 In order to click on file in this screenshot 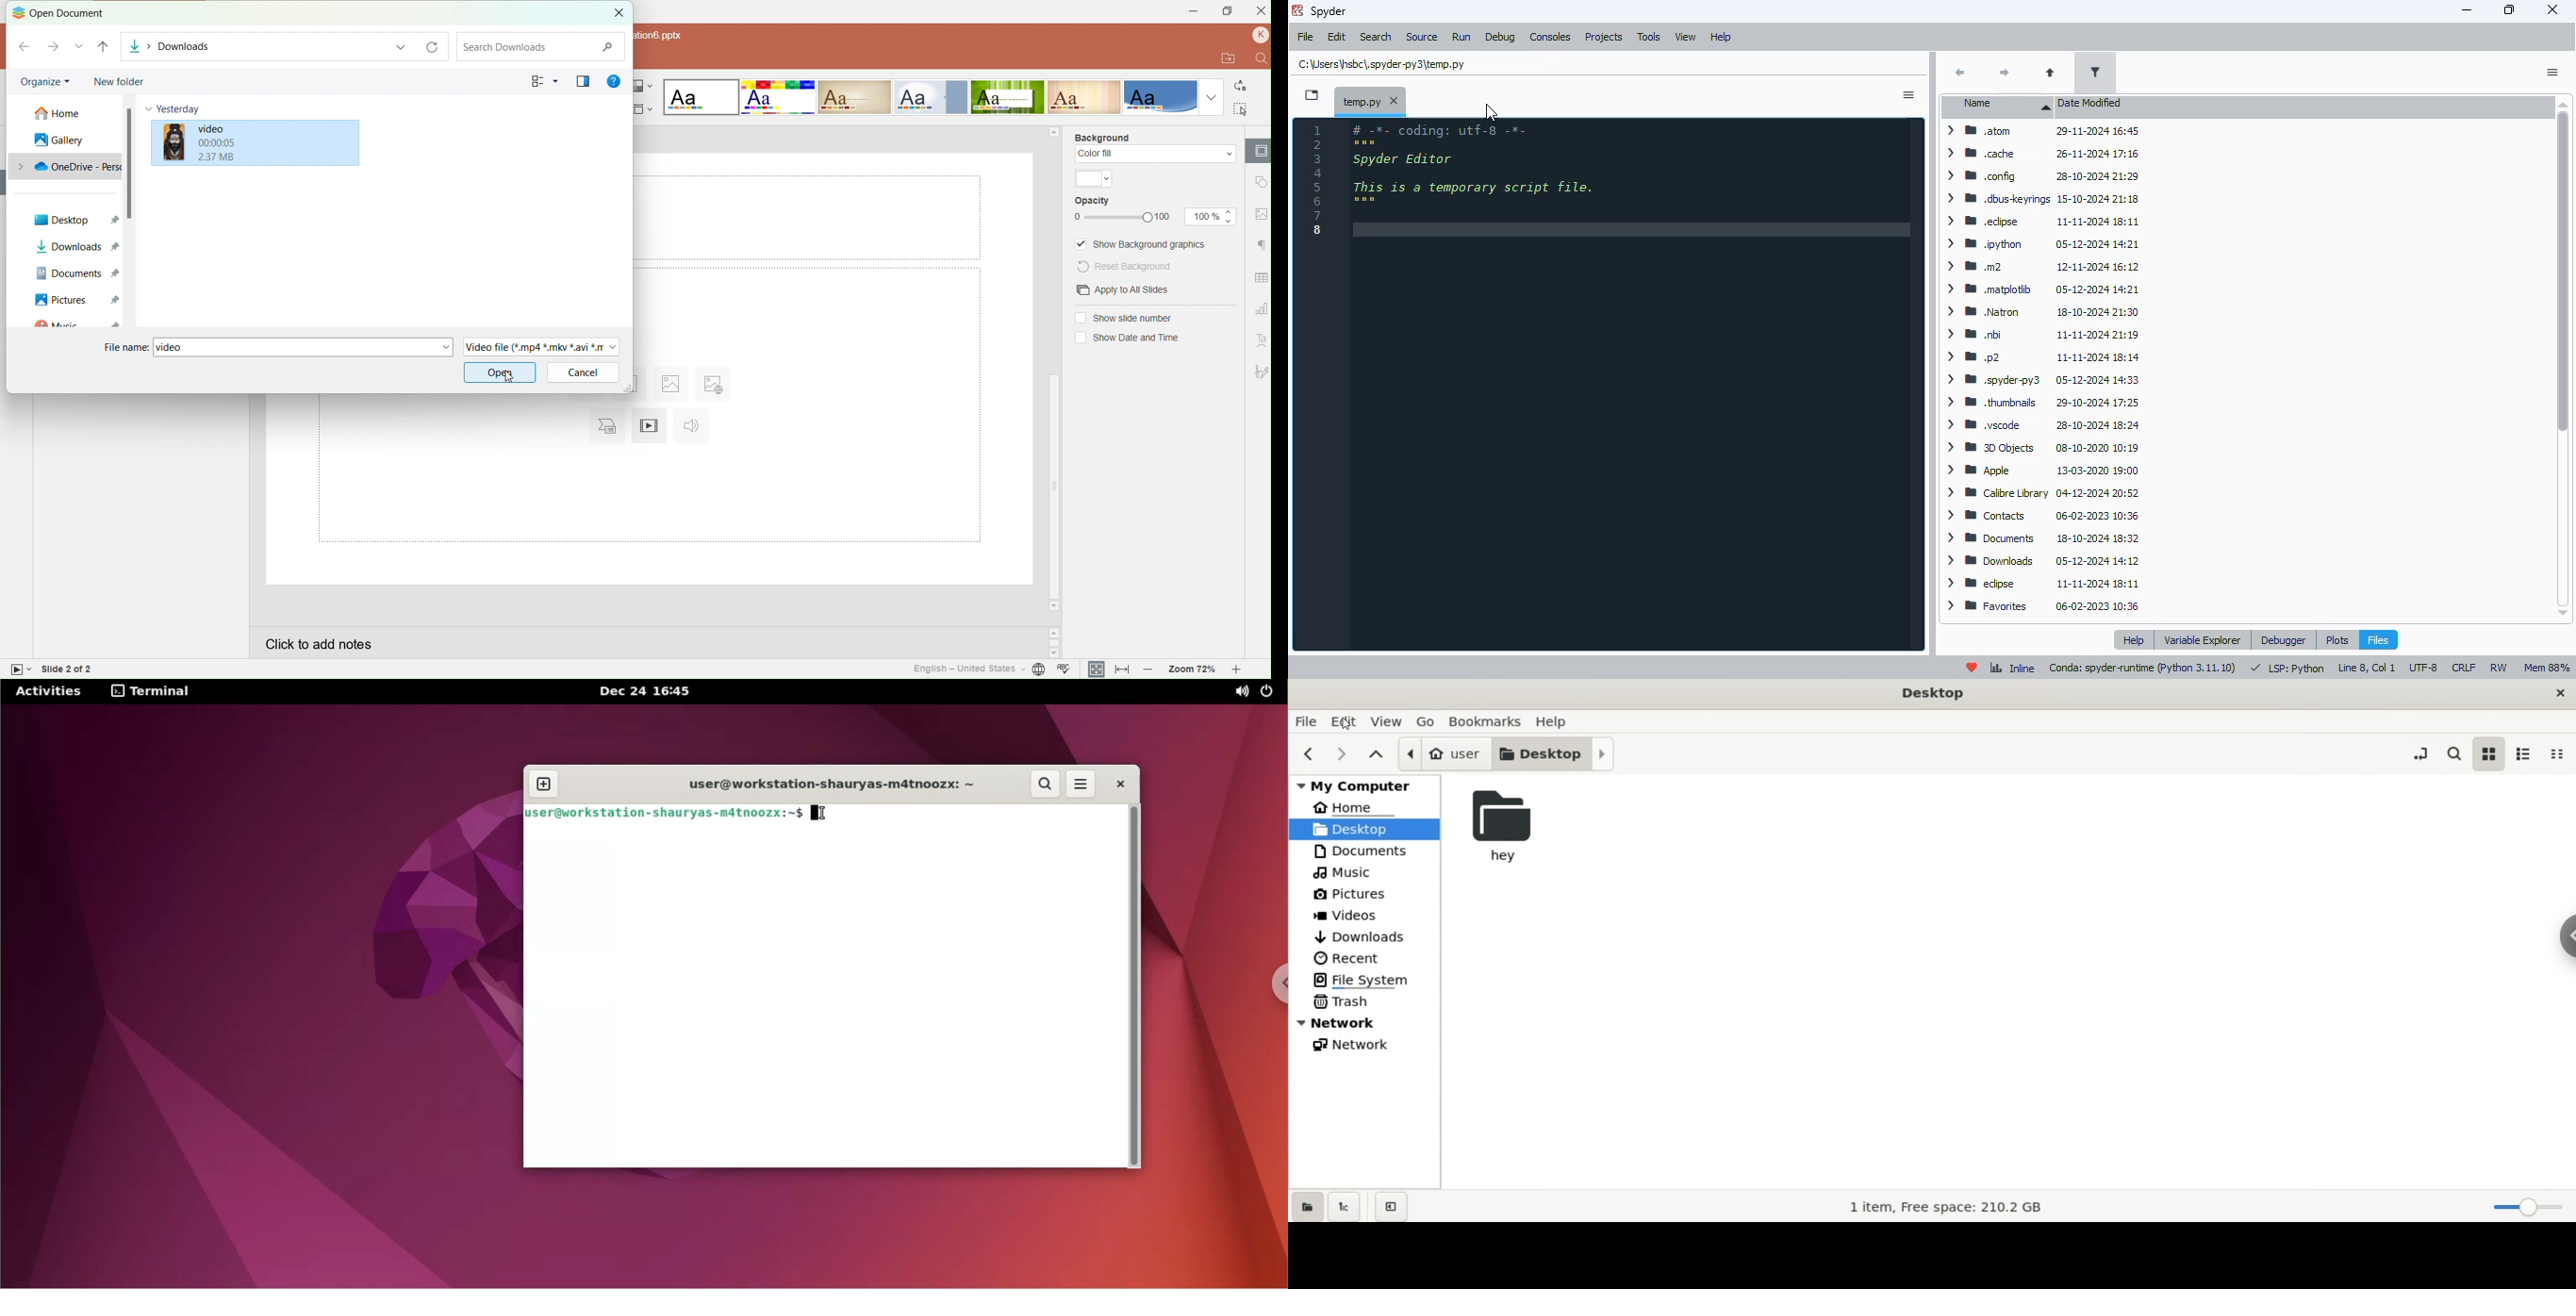, I will do `click(1306, 37)`.